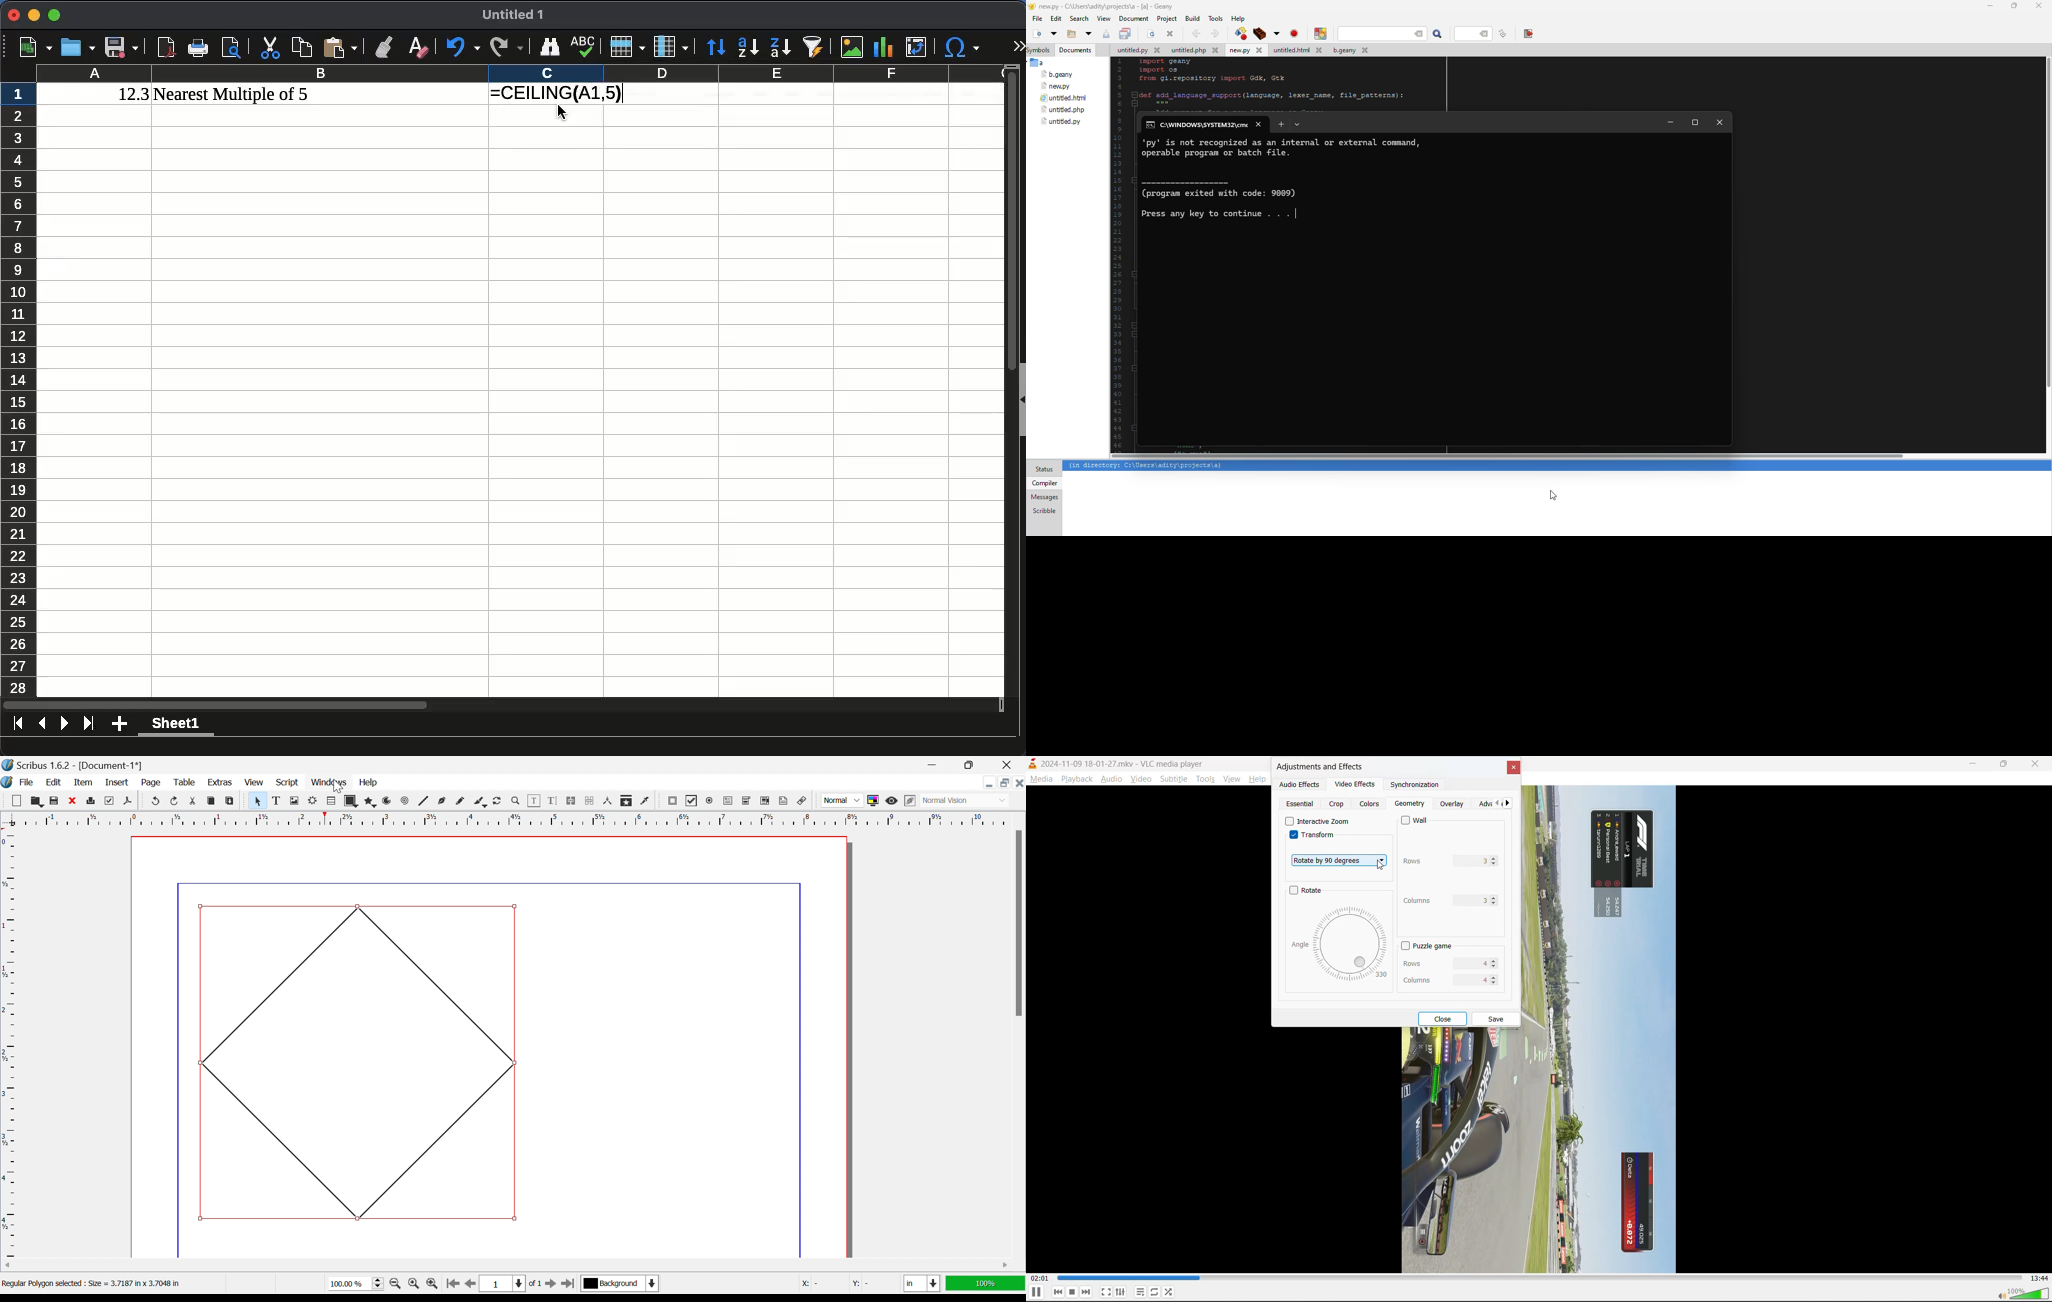 This screenshot has height=1316, width=2072. What do you see at coordinates (516, 800) in the screenshot?
I see `Zoom in or out` at bounding box center [516, 800].